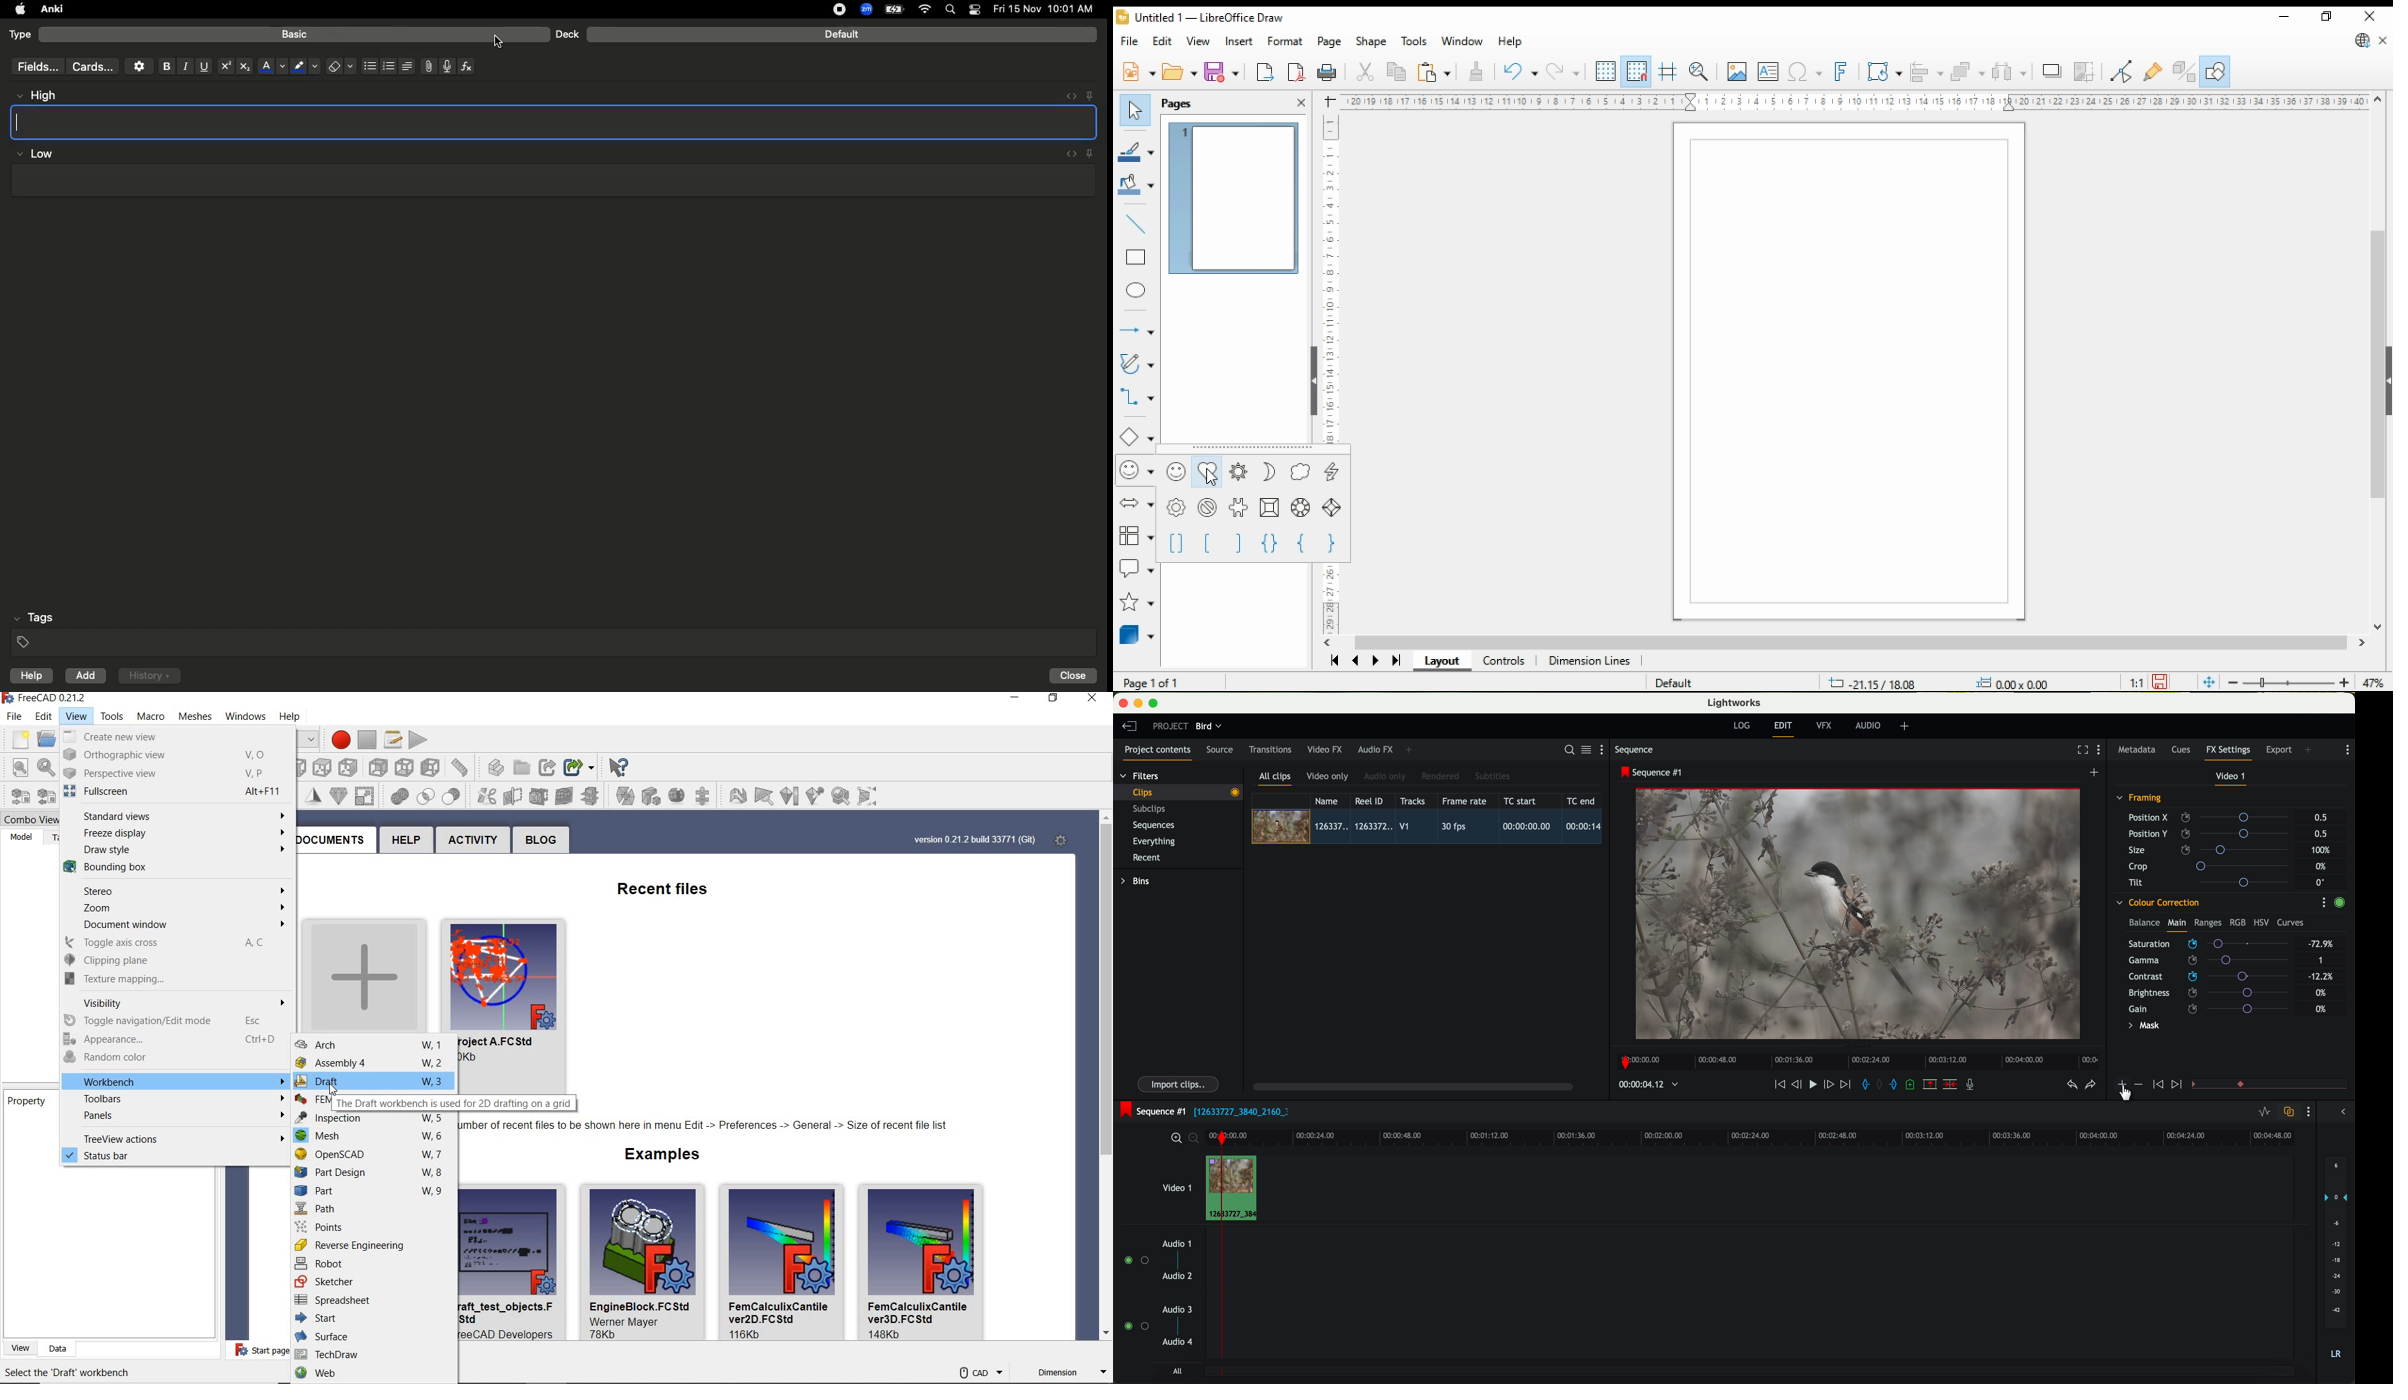 The width and height of the screenshot is (2408, 1400). I want to click on display grid, so click(1606, 72).